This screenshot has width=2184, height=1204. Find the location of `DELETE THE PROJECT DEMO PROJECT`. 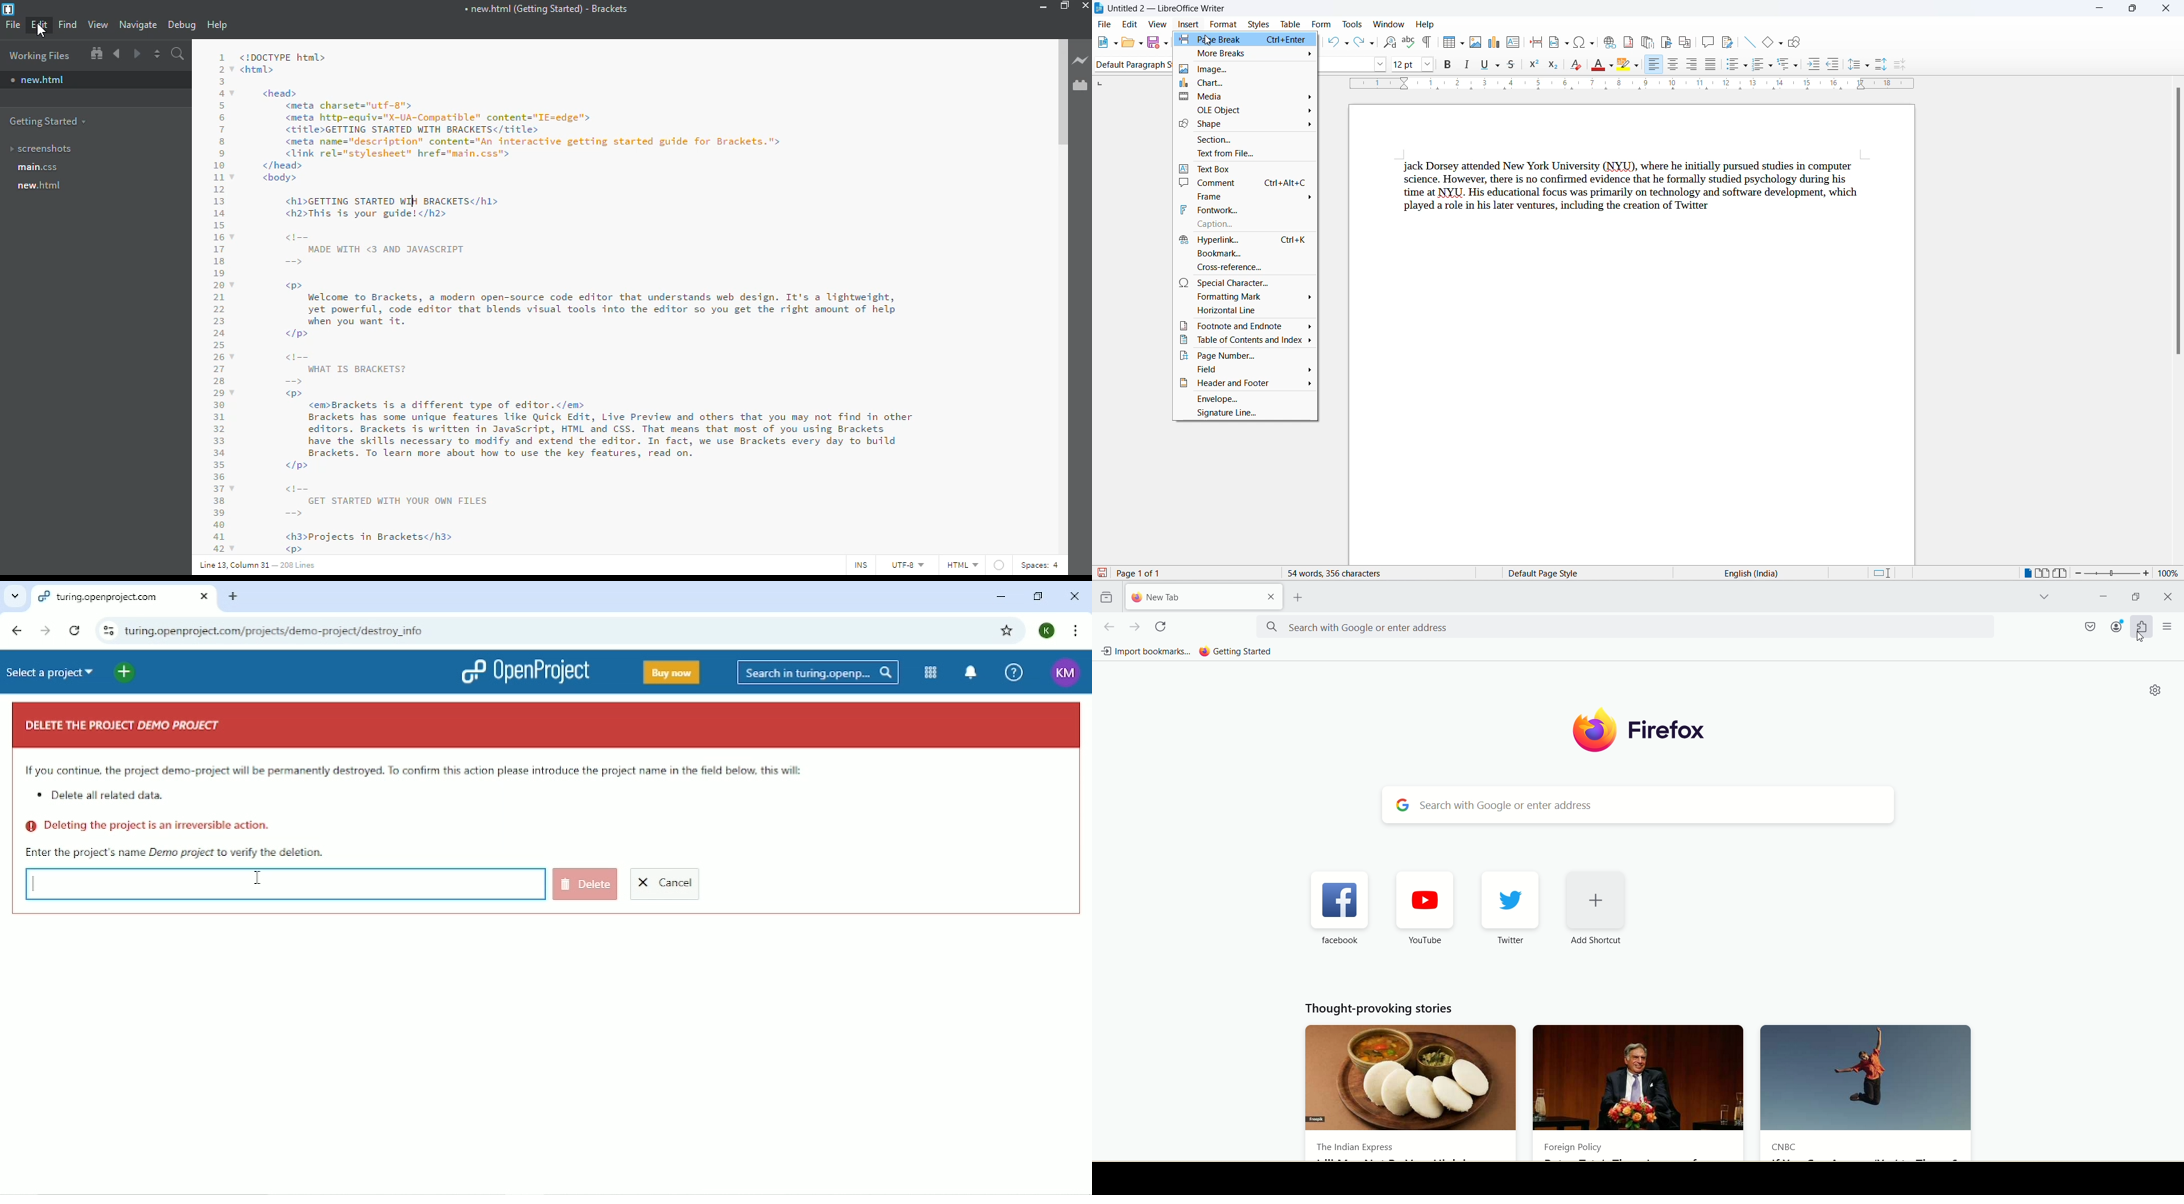

DELETE THE PROJECT DEMO PROJECT is located at coordinates (125, 726).